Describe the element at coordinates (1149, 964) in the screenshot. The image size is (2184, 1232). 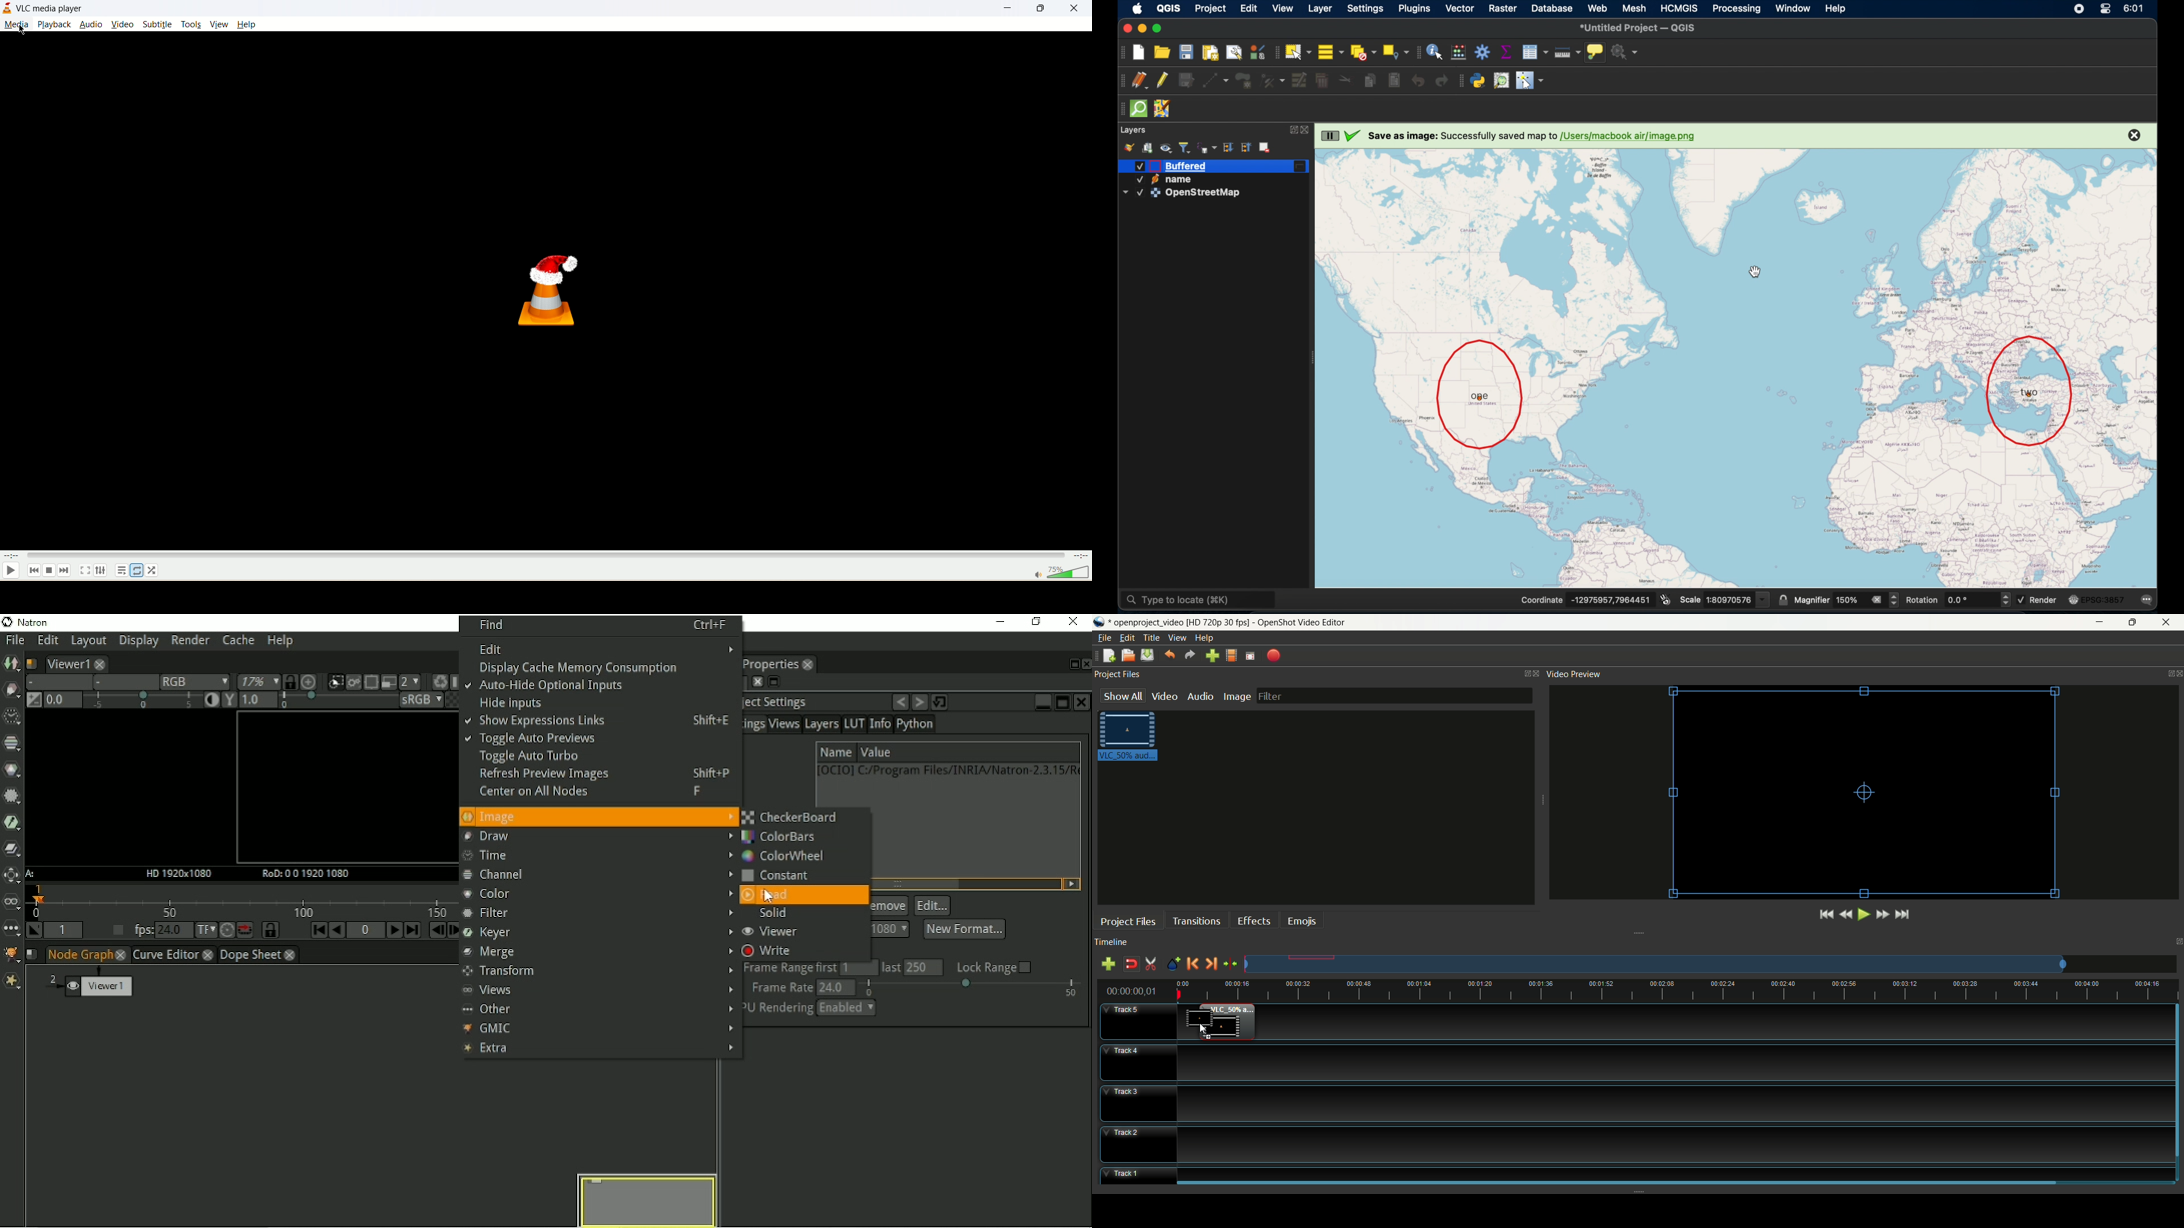
I see `enable razor` at that location.